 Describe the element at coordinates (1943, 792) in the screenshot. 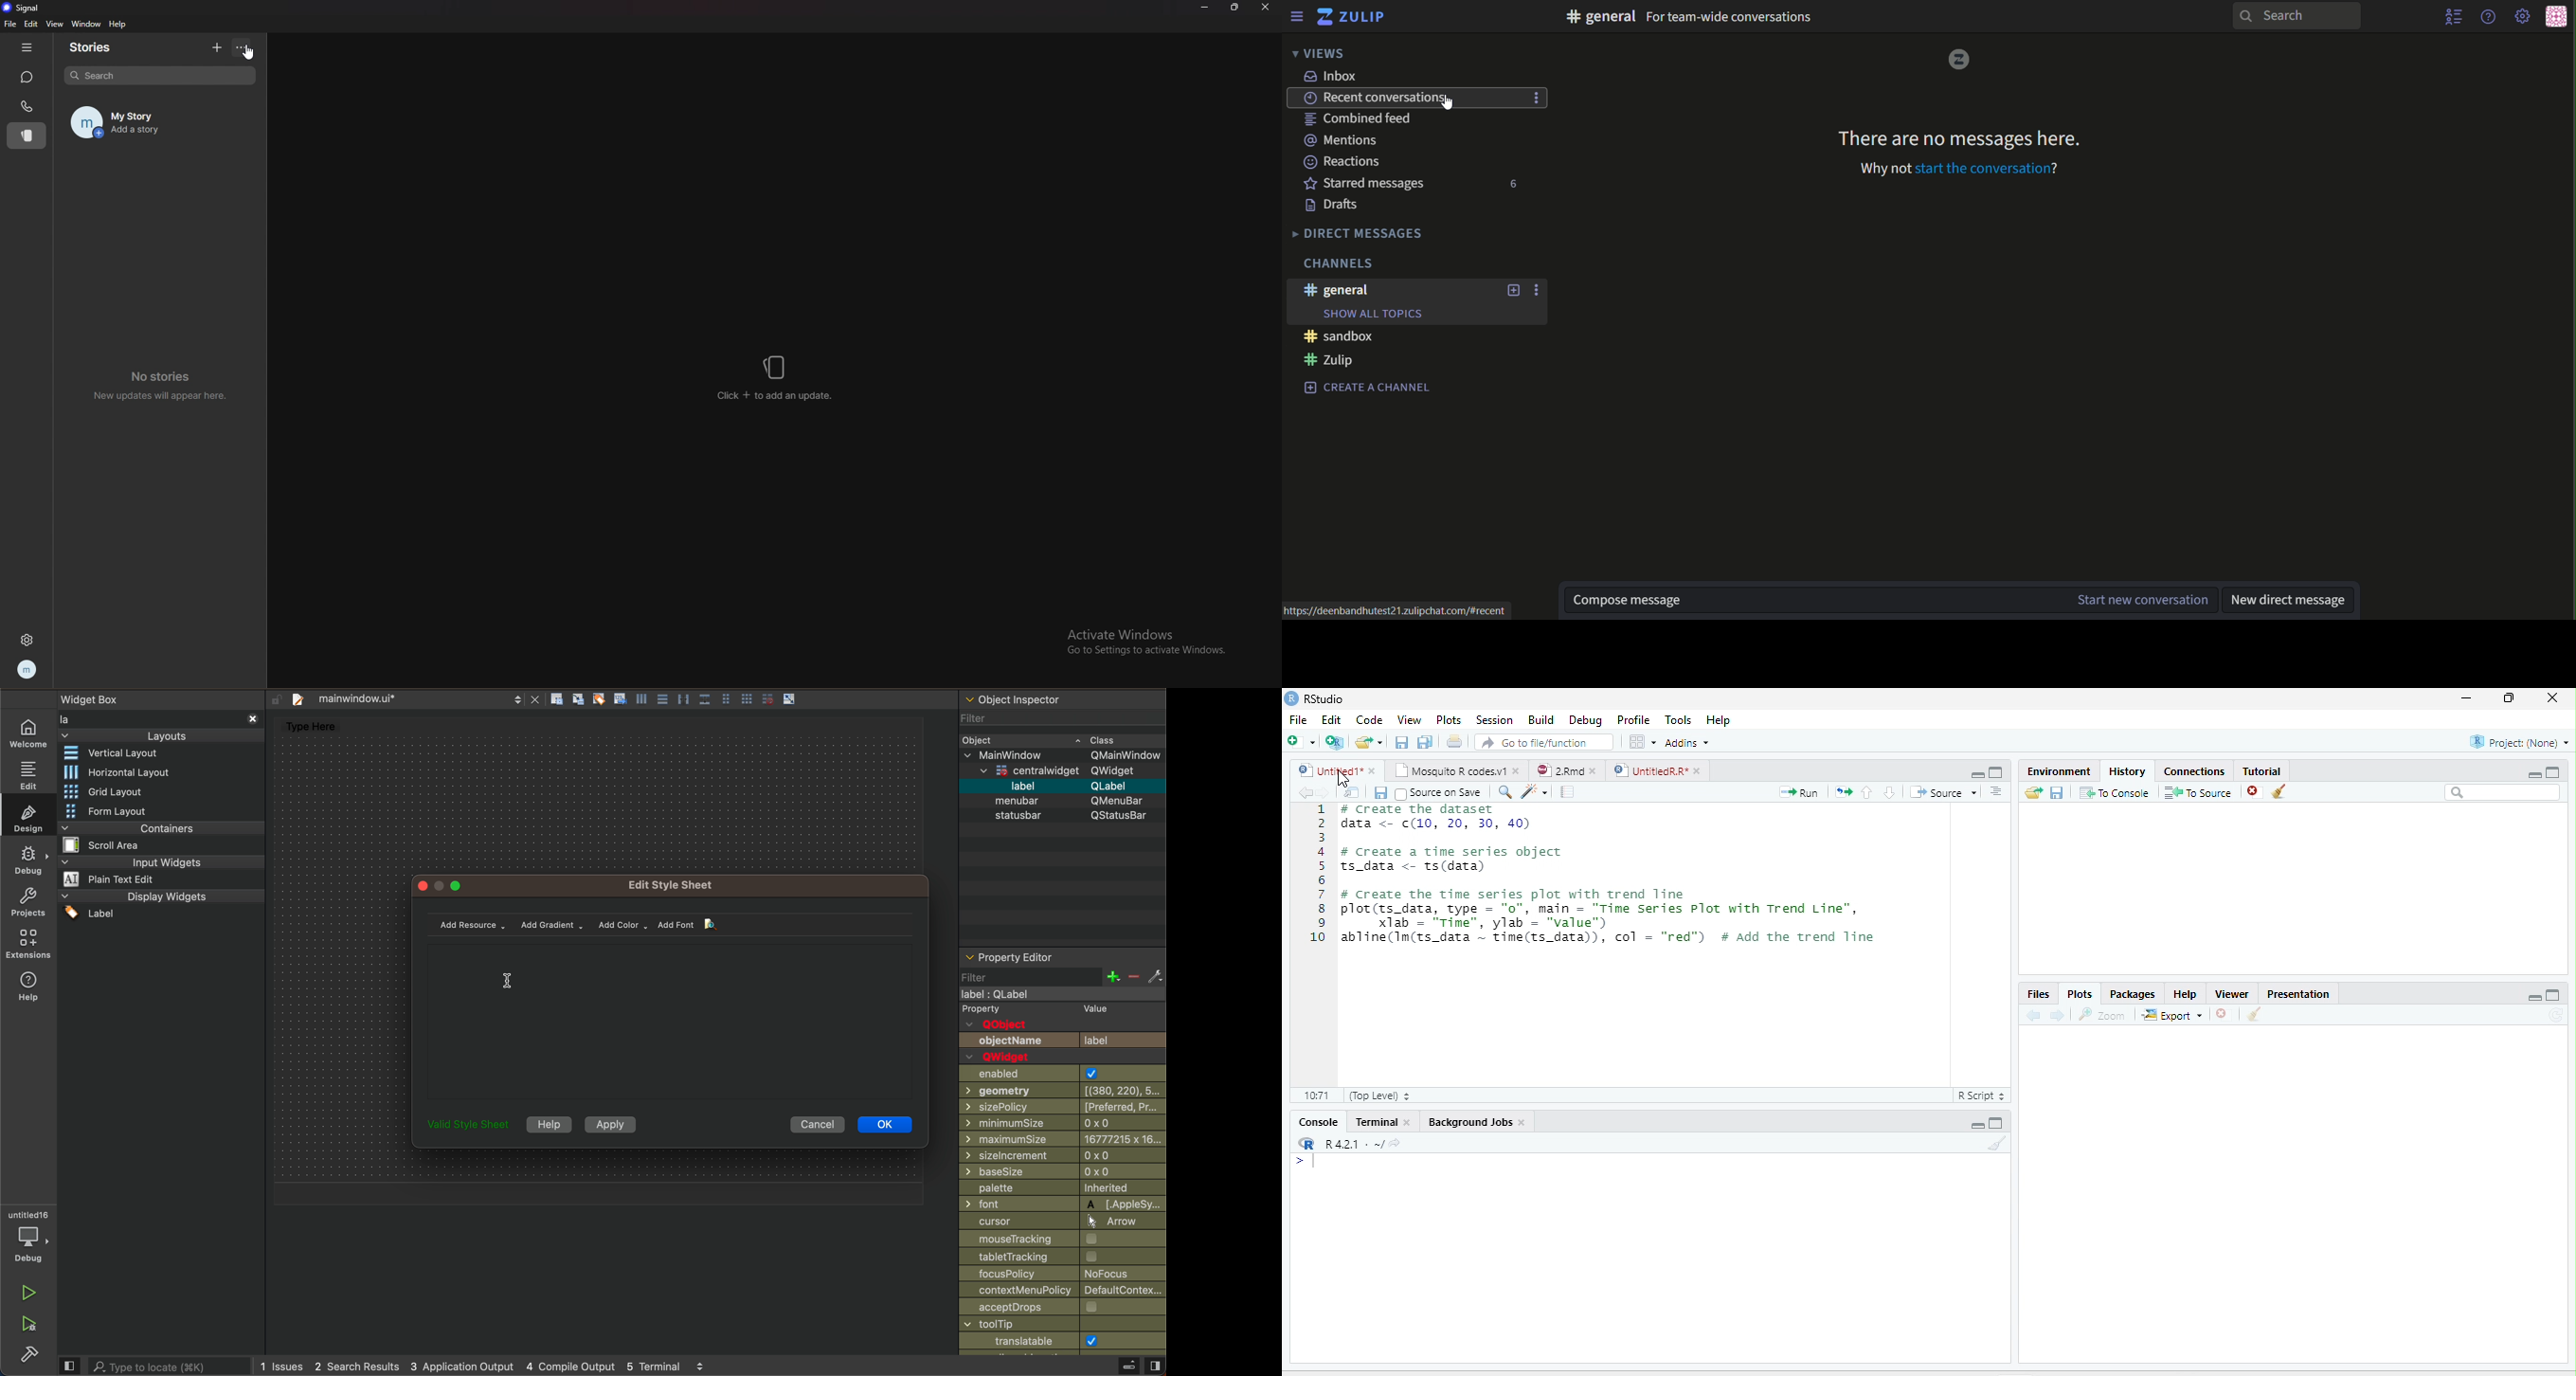

I see `Source` at that location.